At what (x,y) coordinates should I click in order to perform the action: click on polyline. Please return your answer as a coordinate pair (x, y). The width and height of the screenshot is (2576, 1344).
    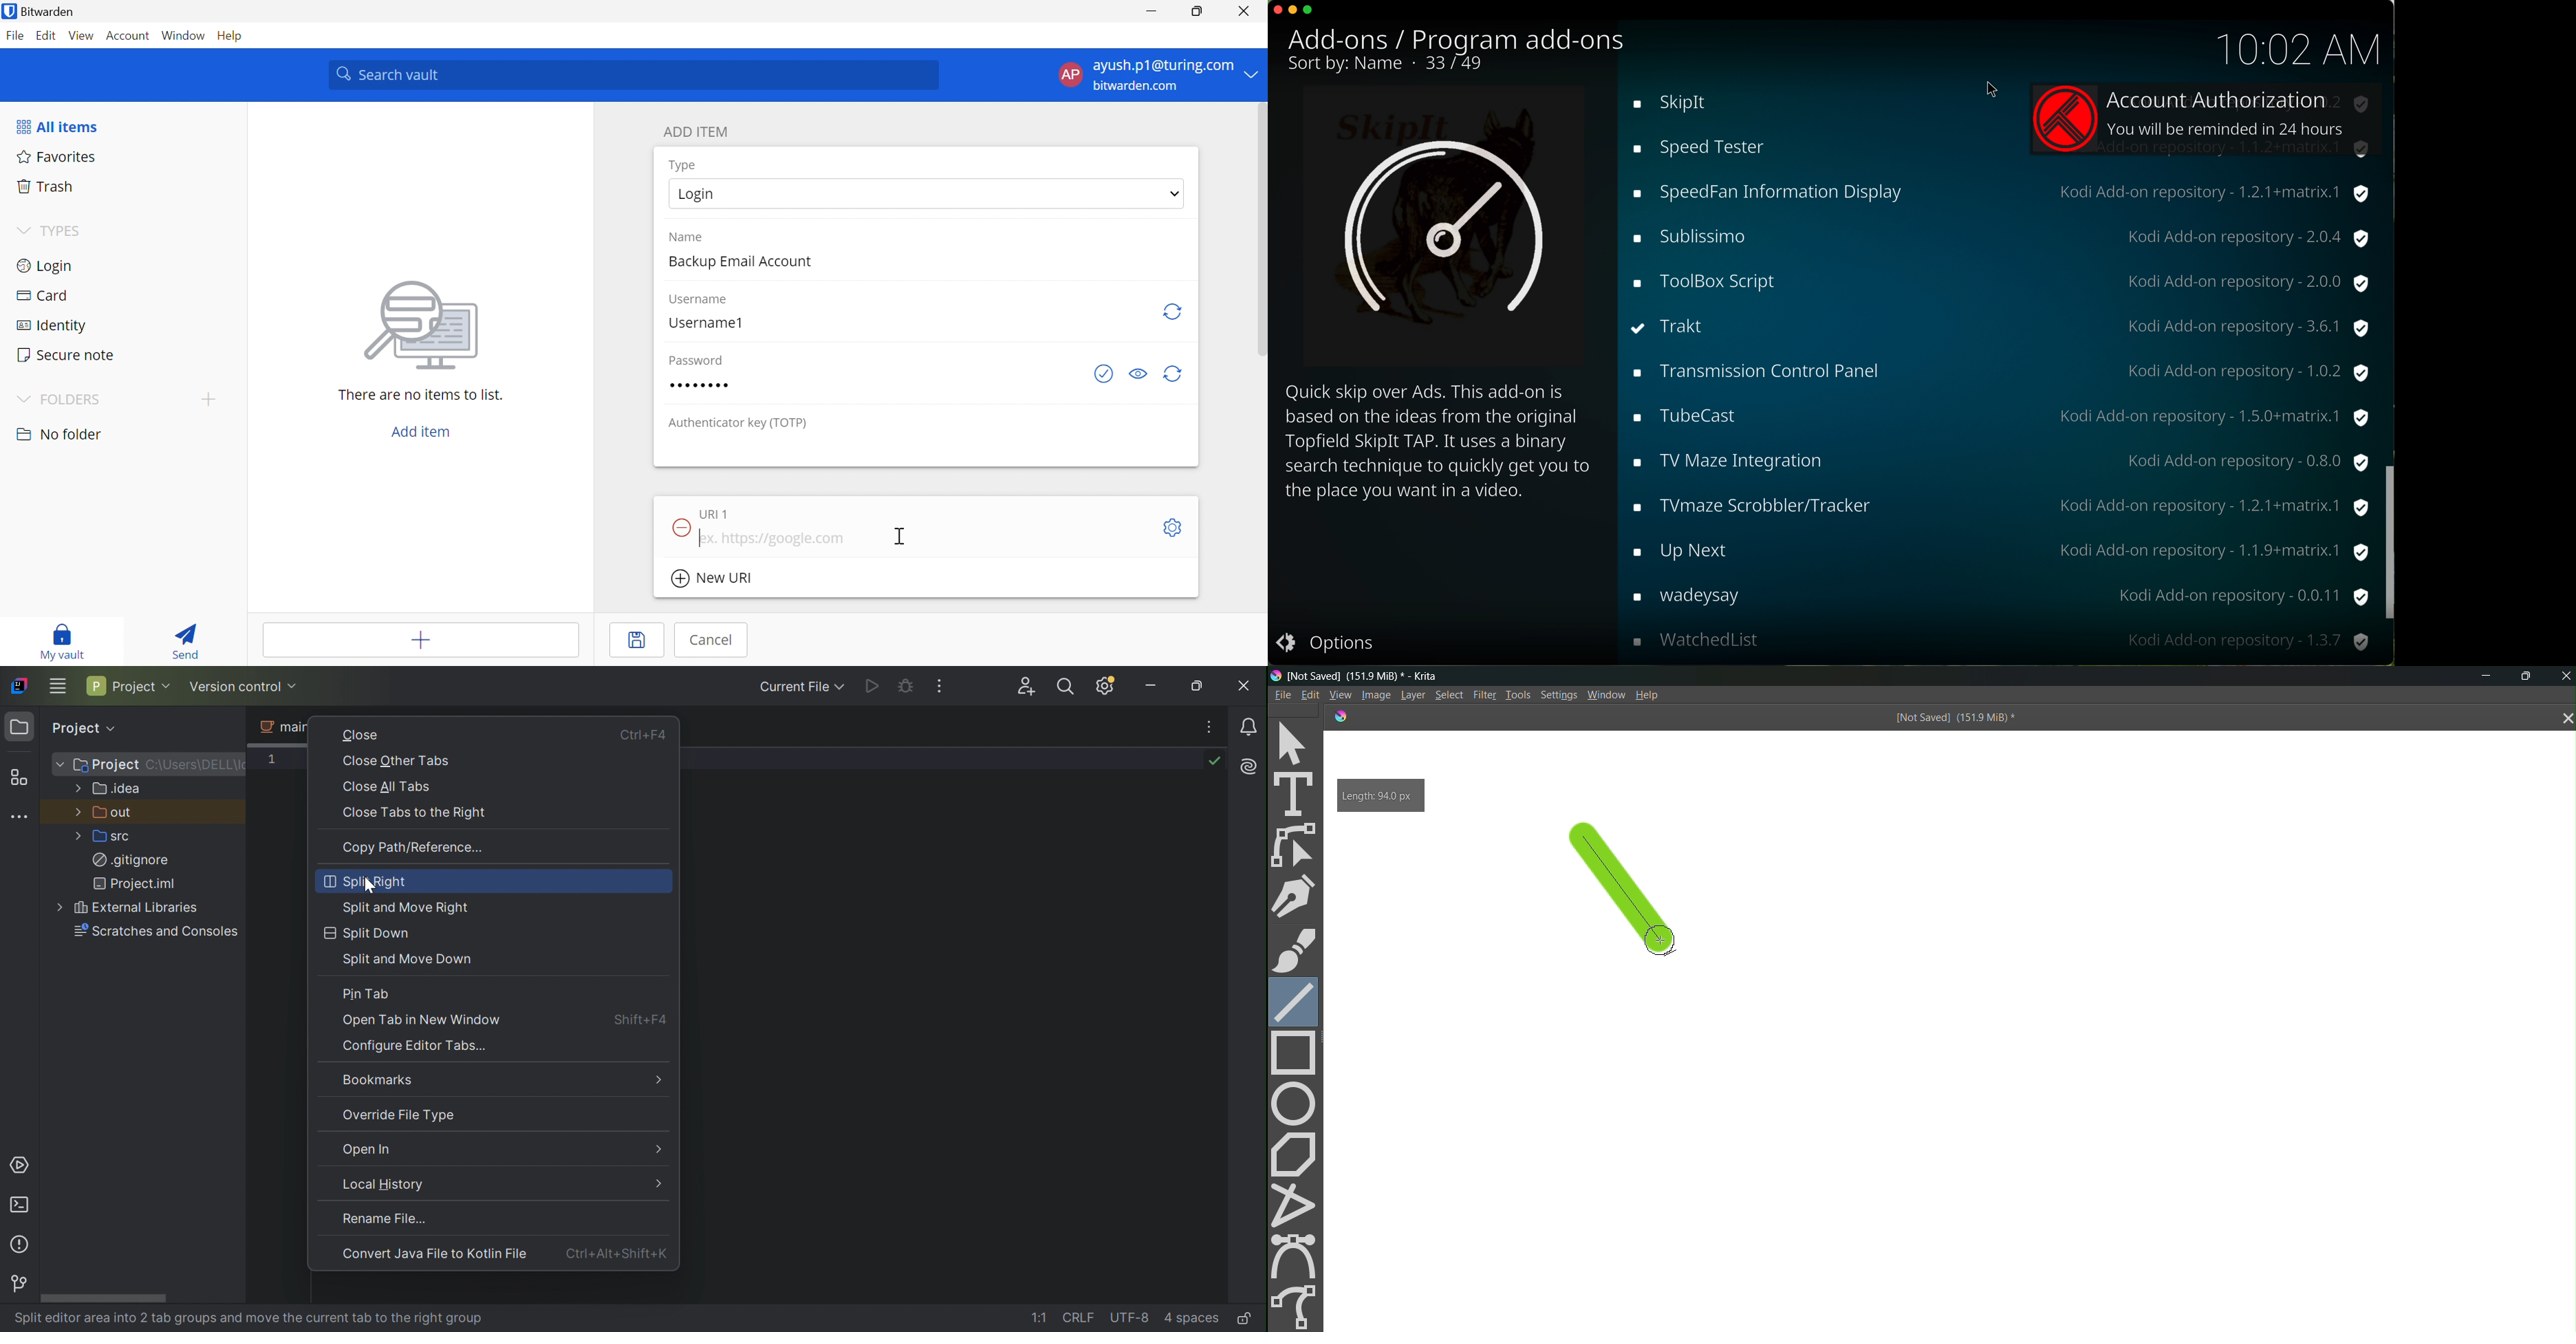
    Looking at the image, I should click on (1298, 1205).